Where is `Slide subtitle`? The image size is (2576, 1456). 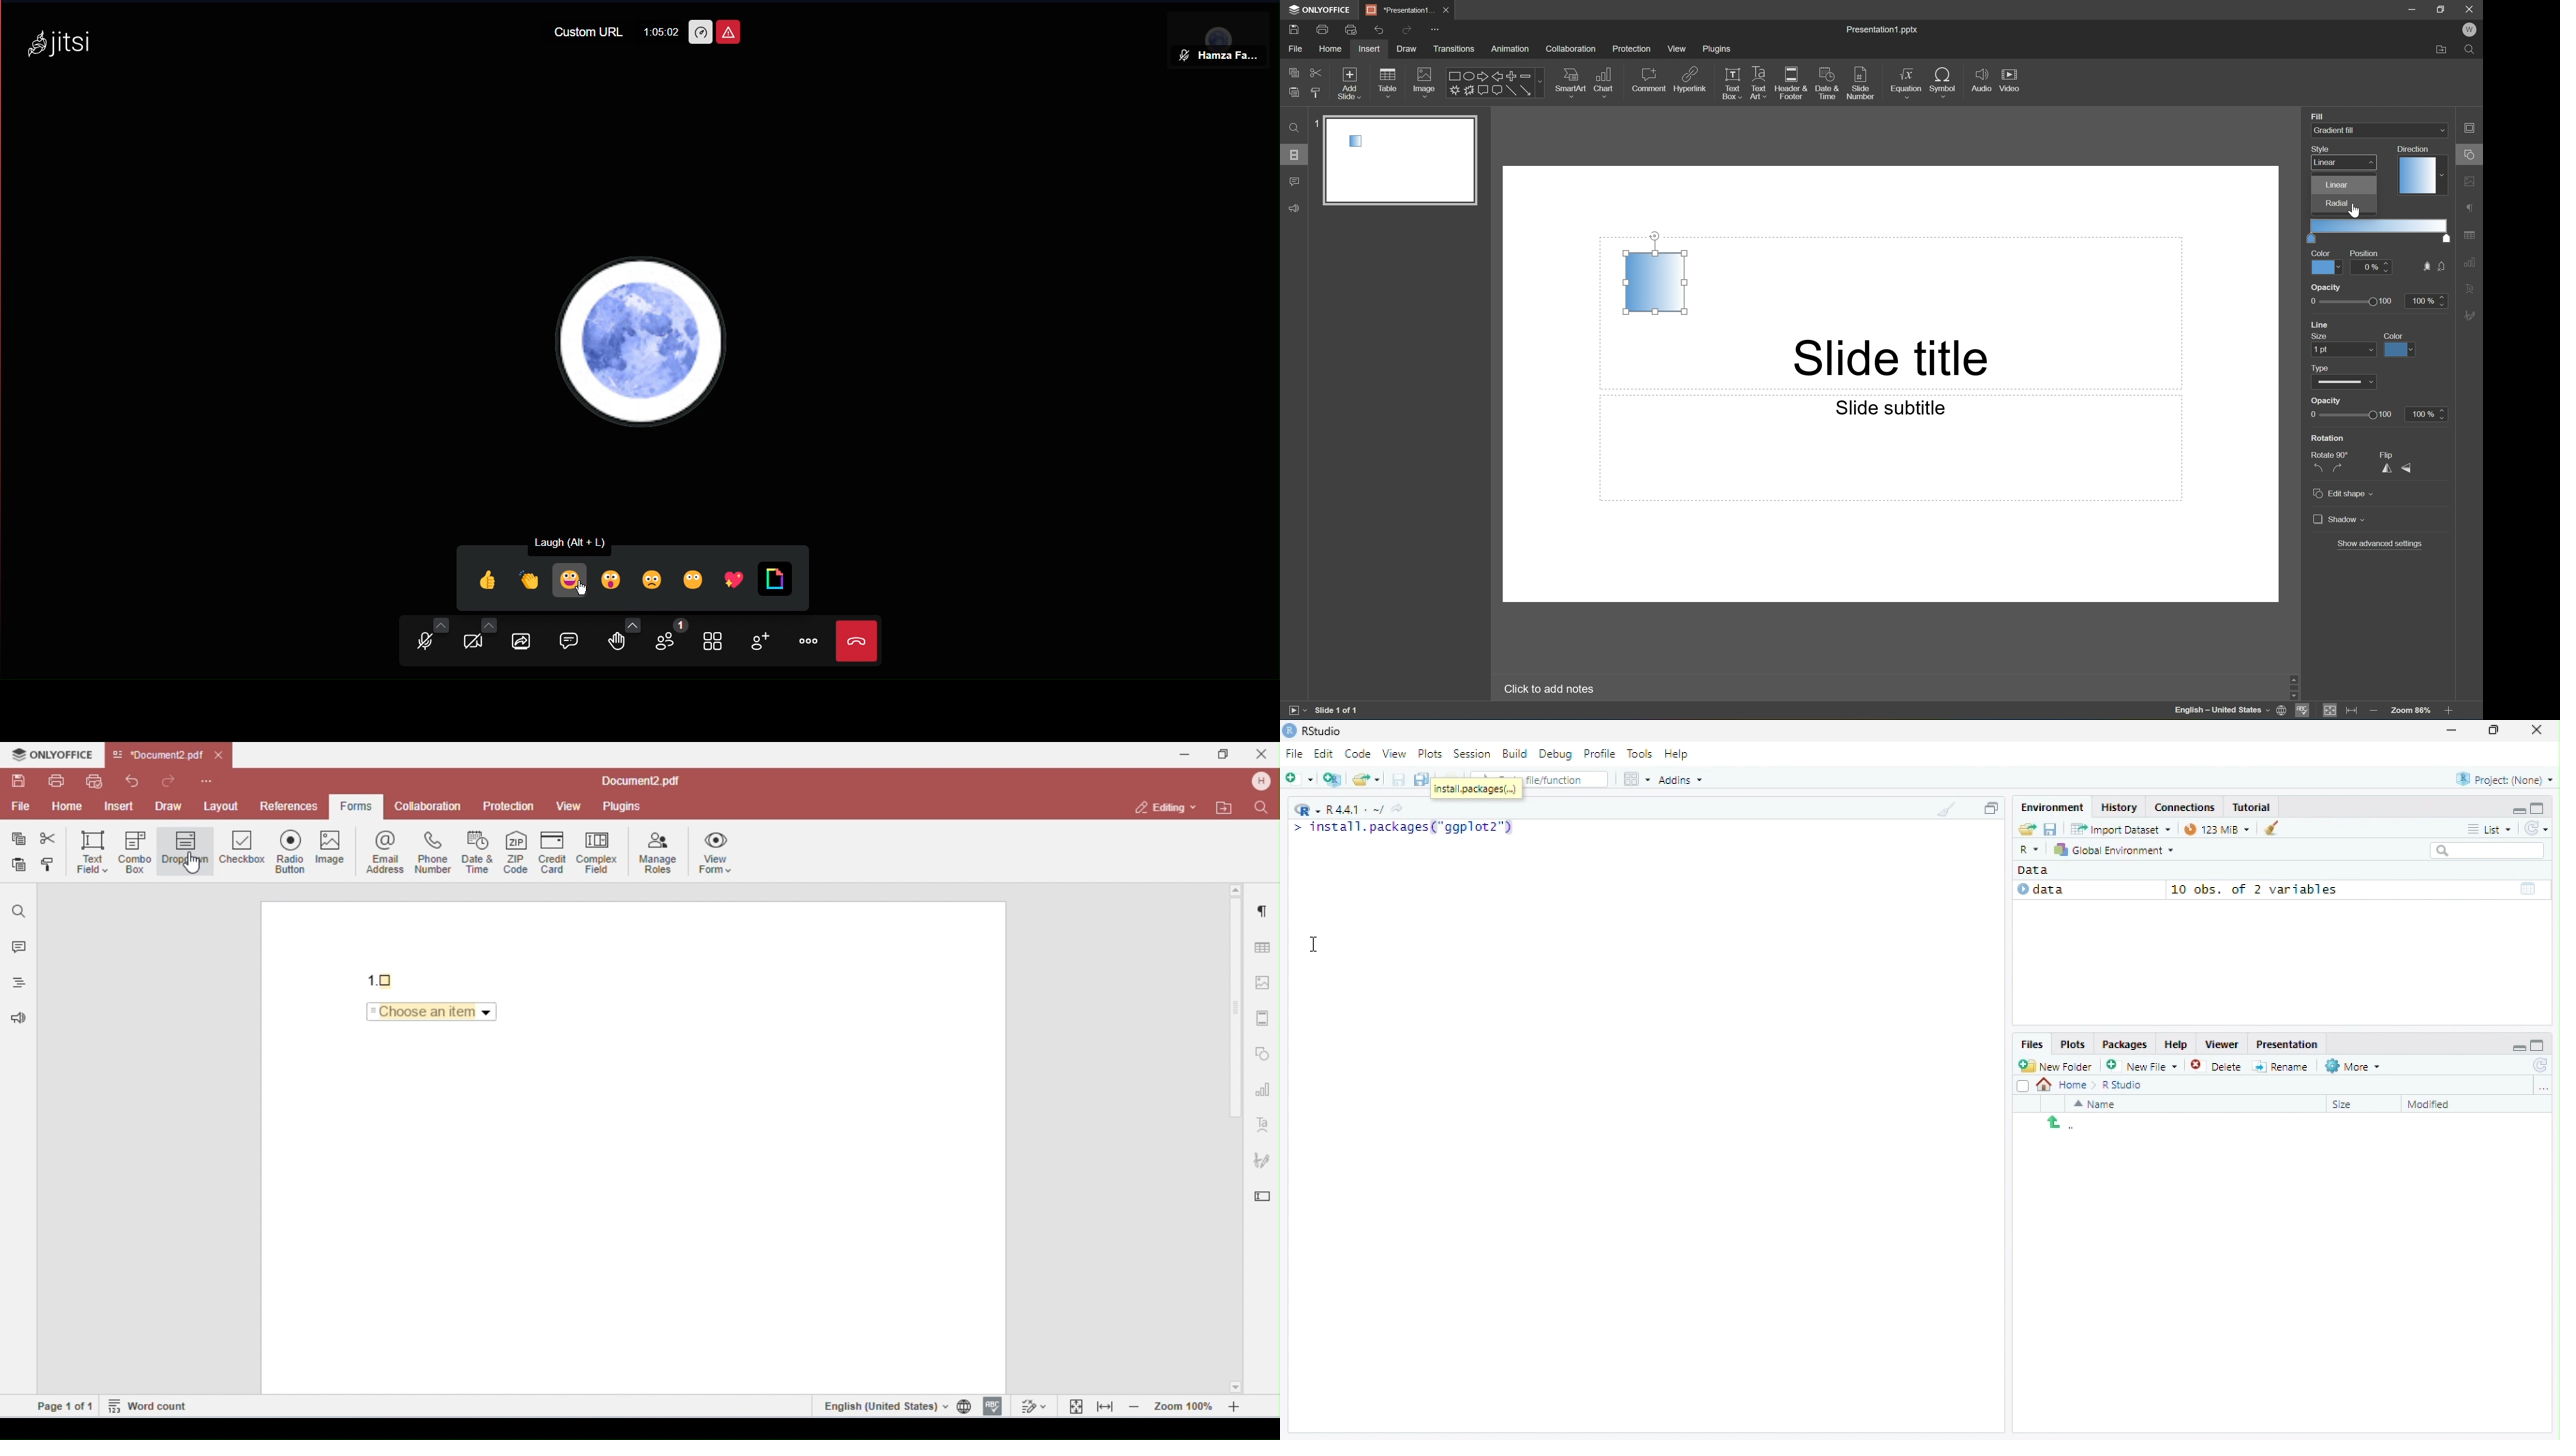
Slide subtitle is located at coordinates (1891, 408).